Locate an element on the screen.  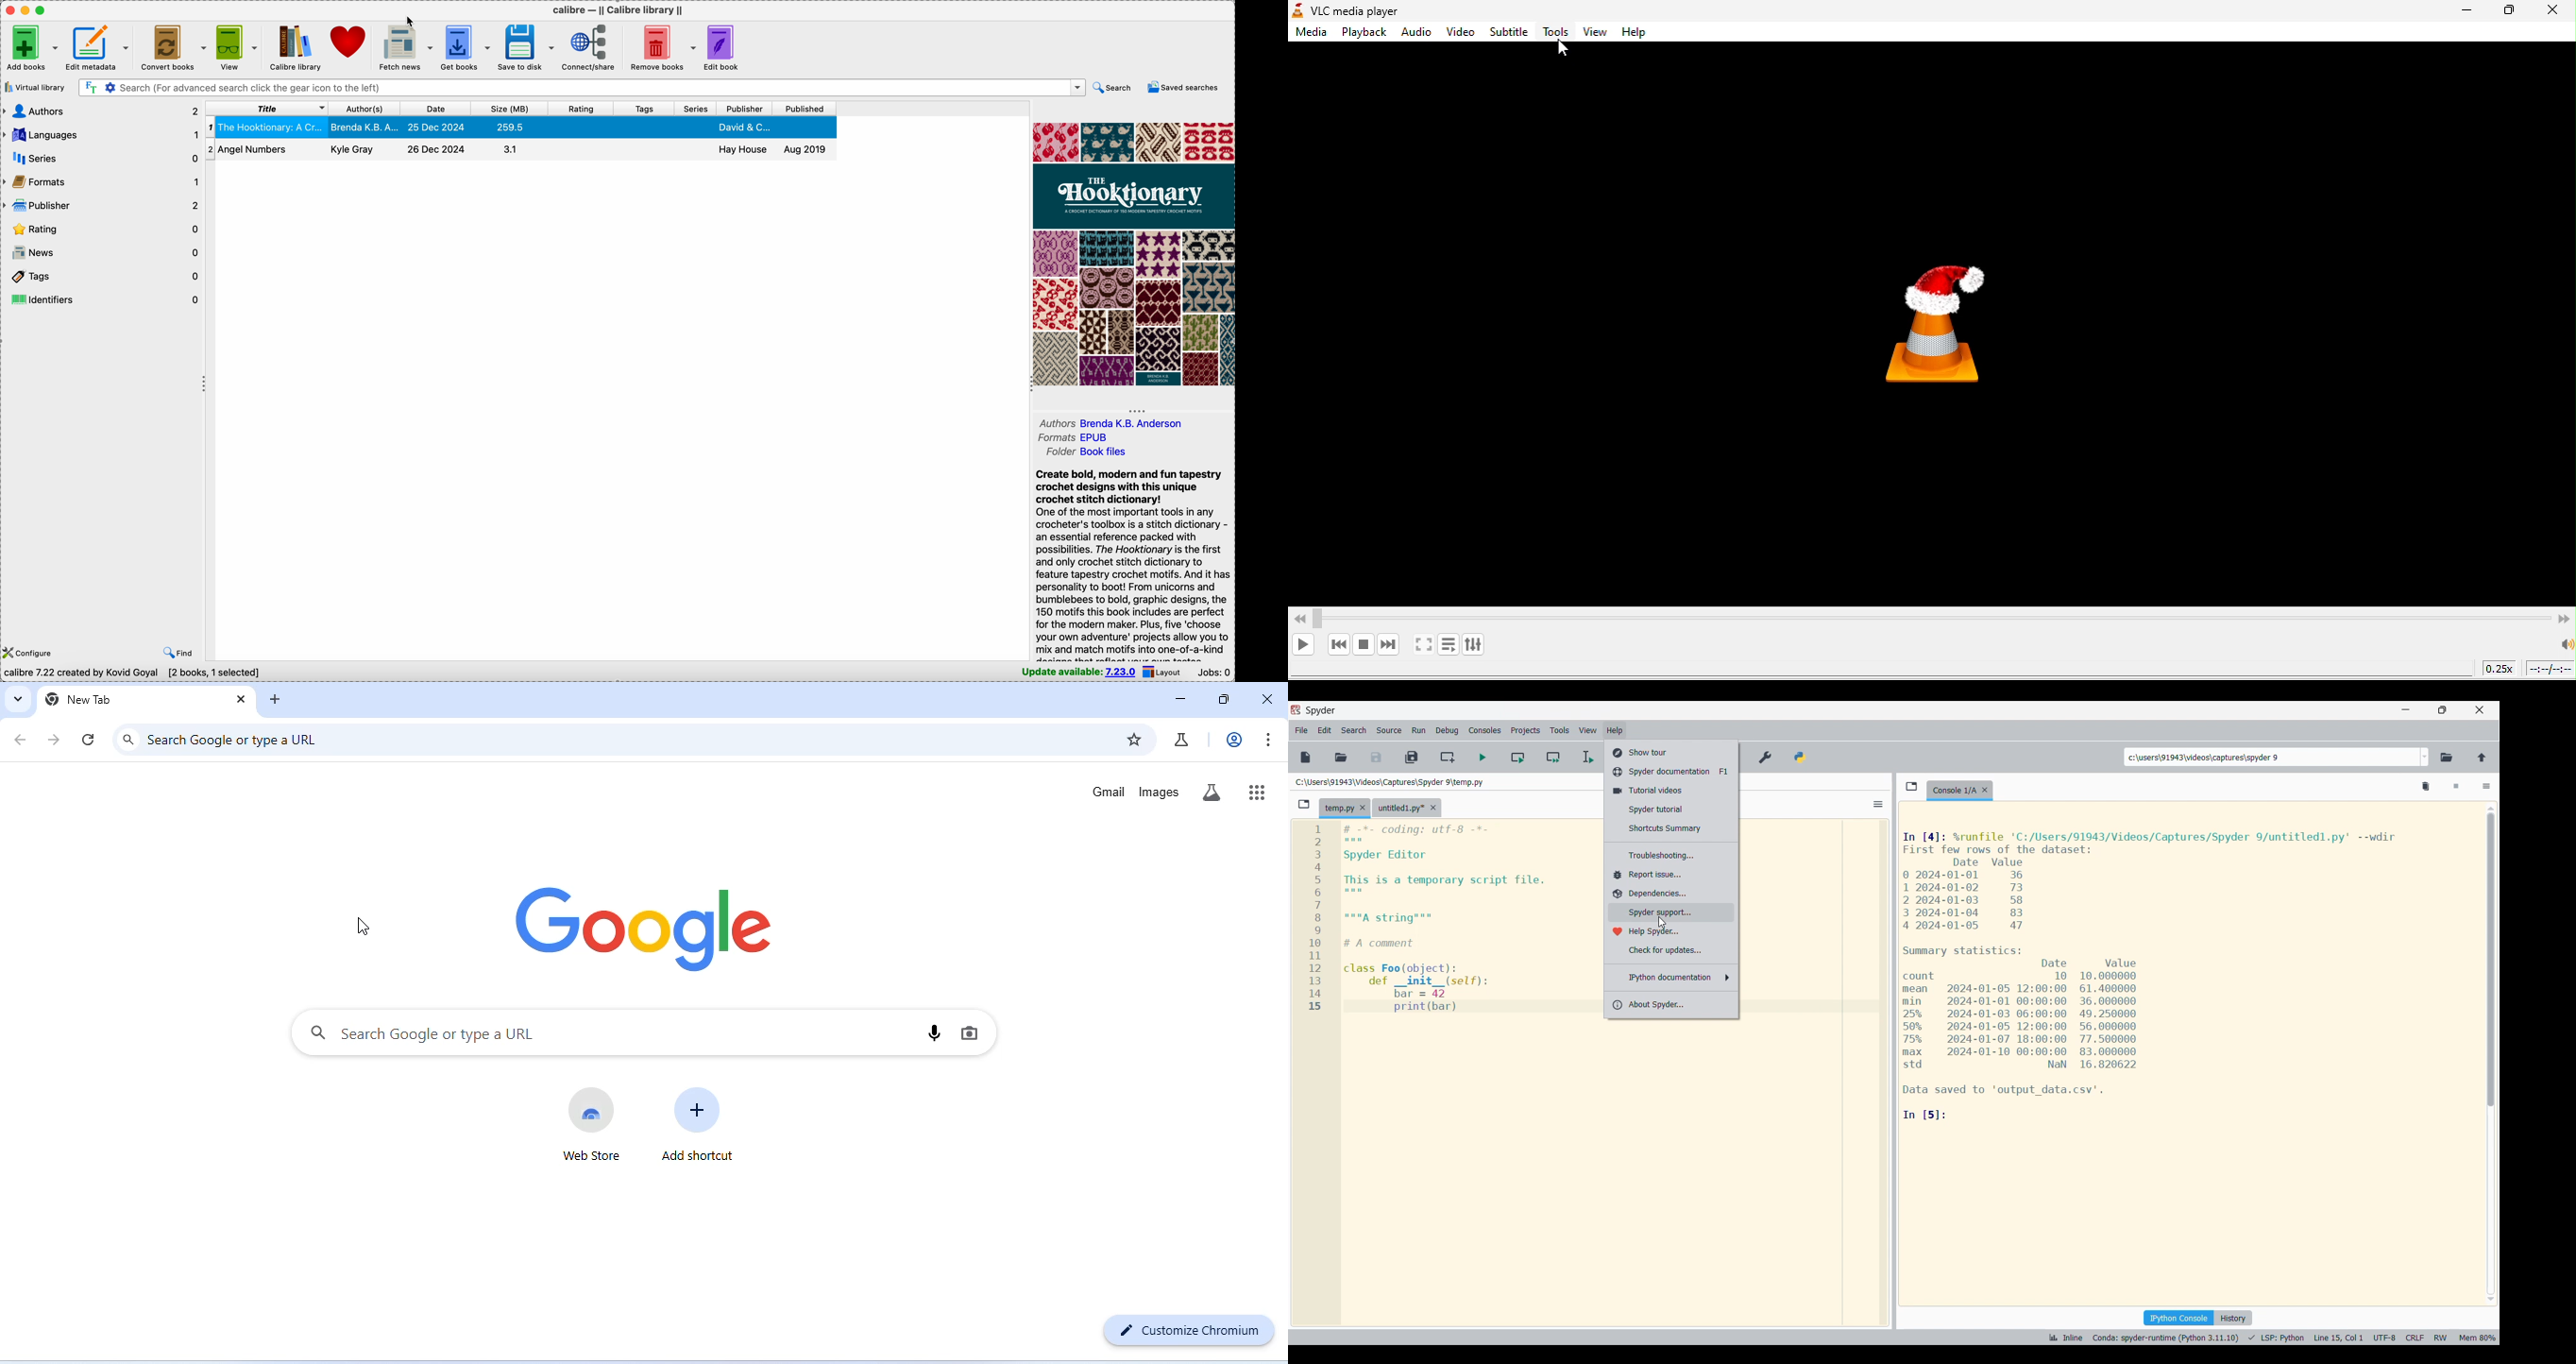
connect/share is located at coordinates (592, 49).